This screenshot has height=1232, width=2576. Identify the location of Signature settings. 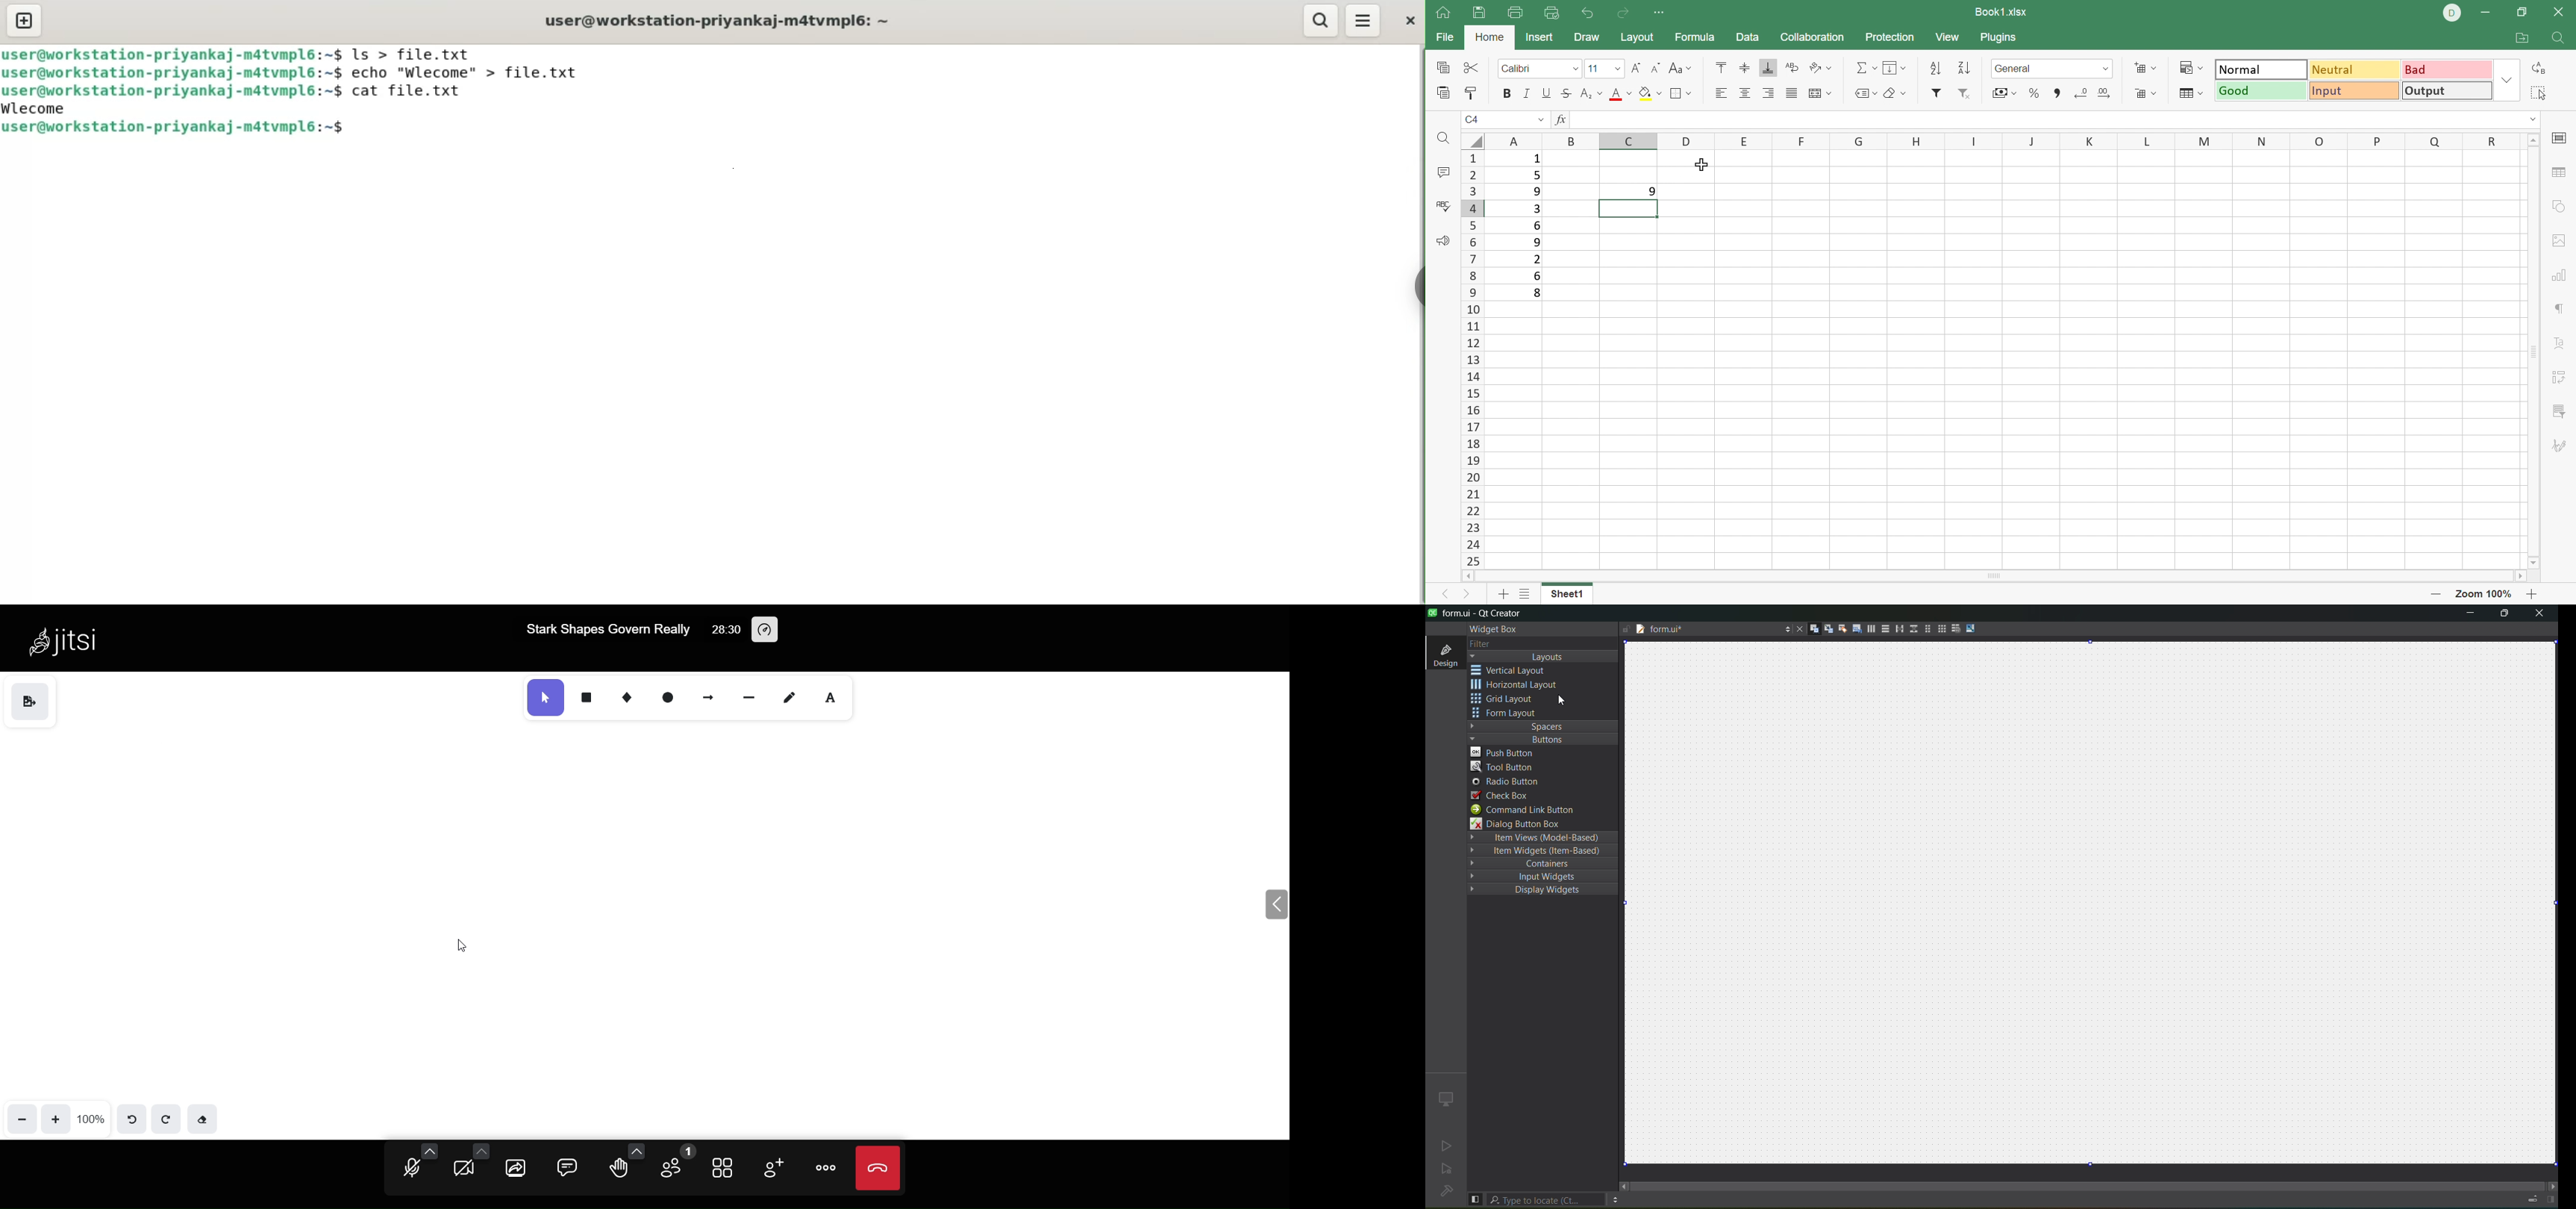
(2560, 445).